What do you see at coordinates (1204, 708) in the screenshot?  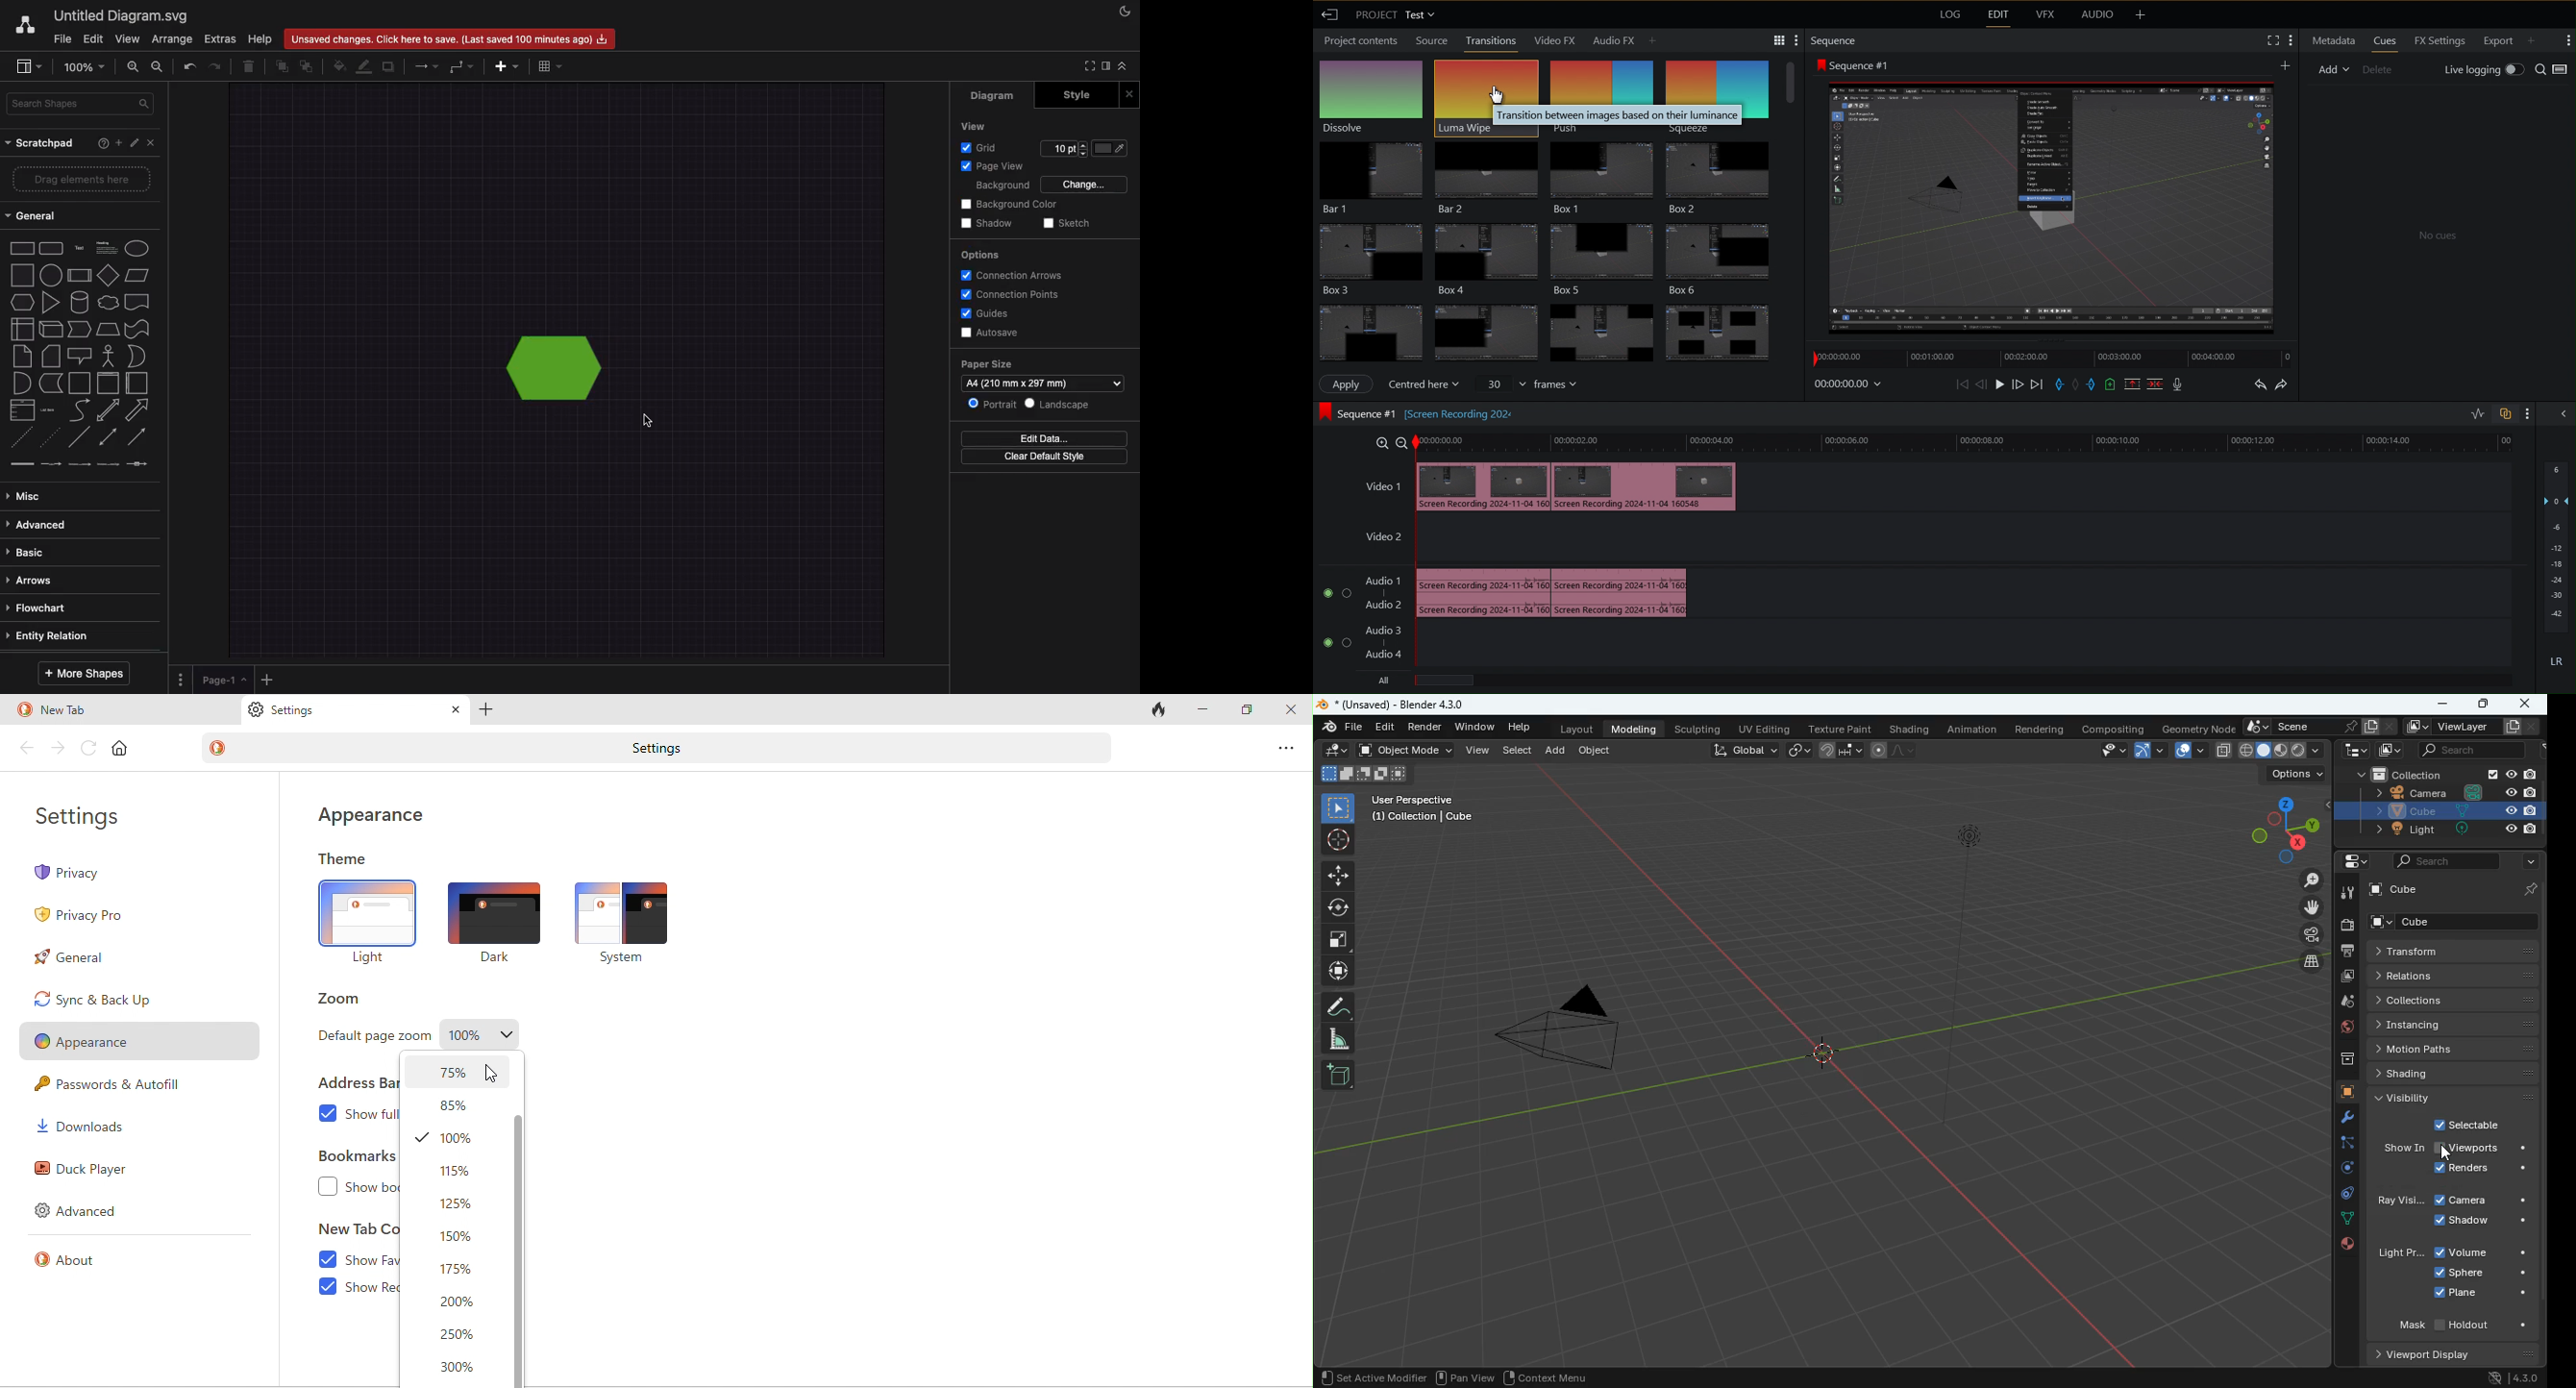 I see `minimize` at bounding box center [1204, 708].